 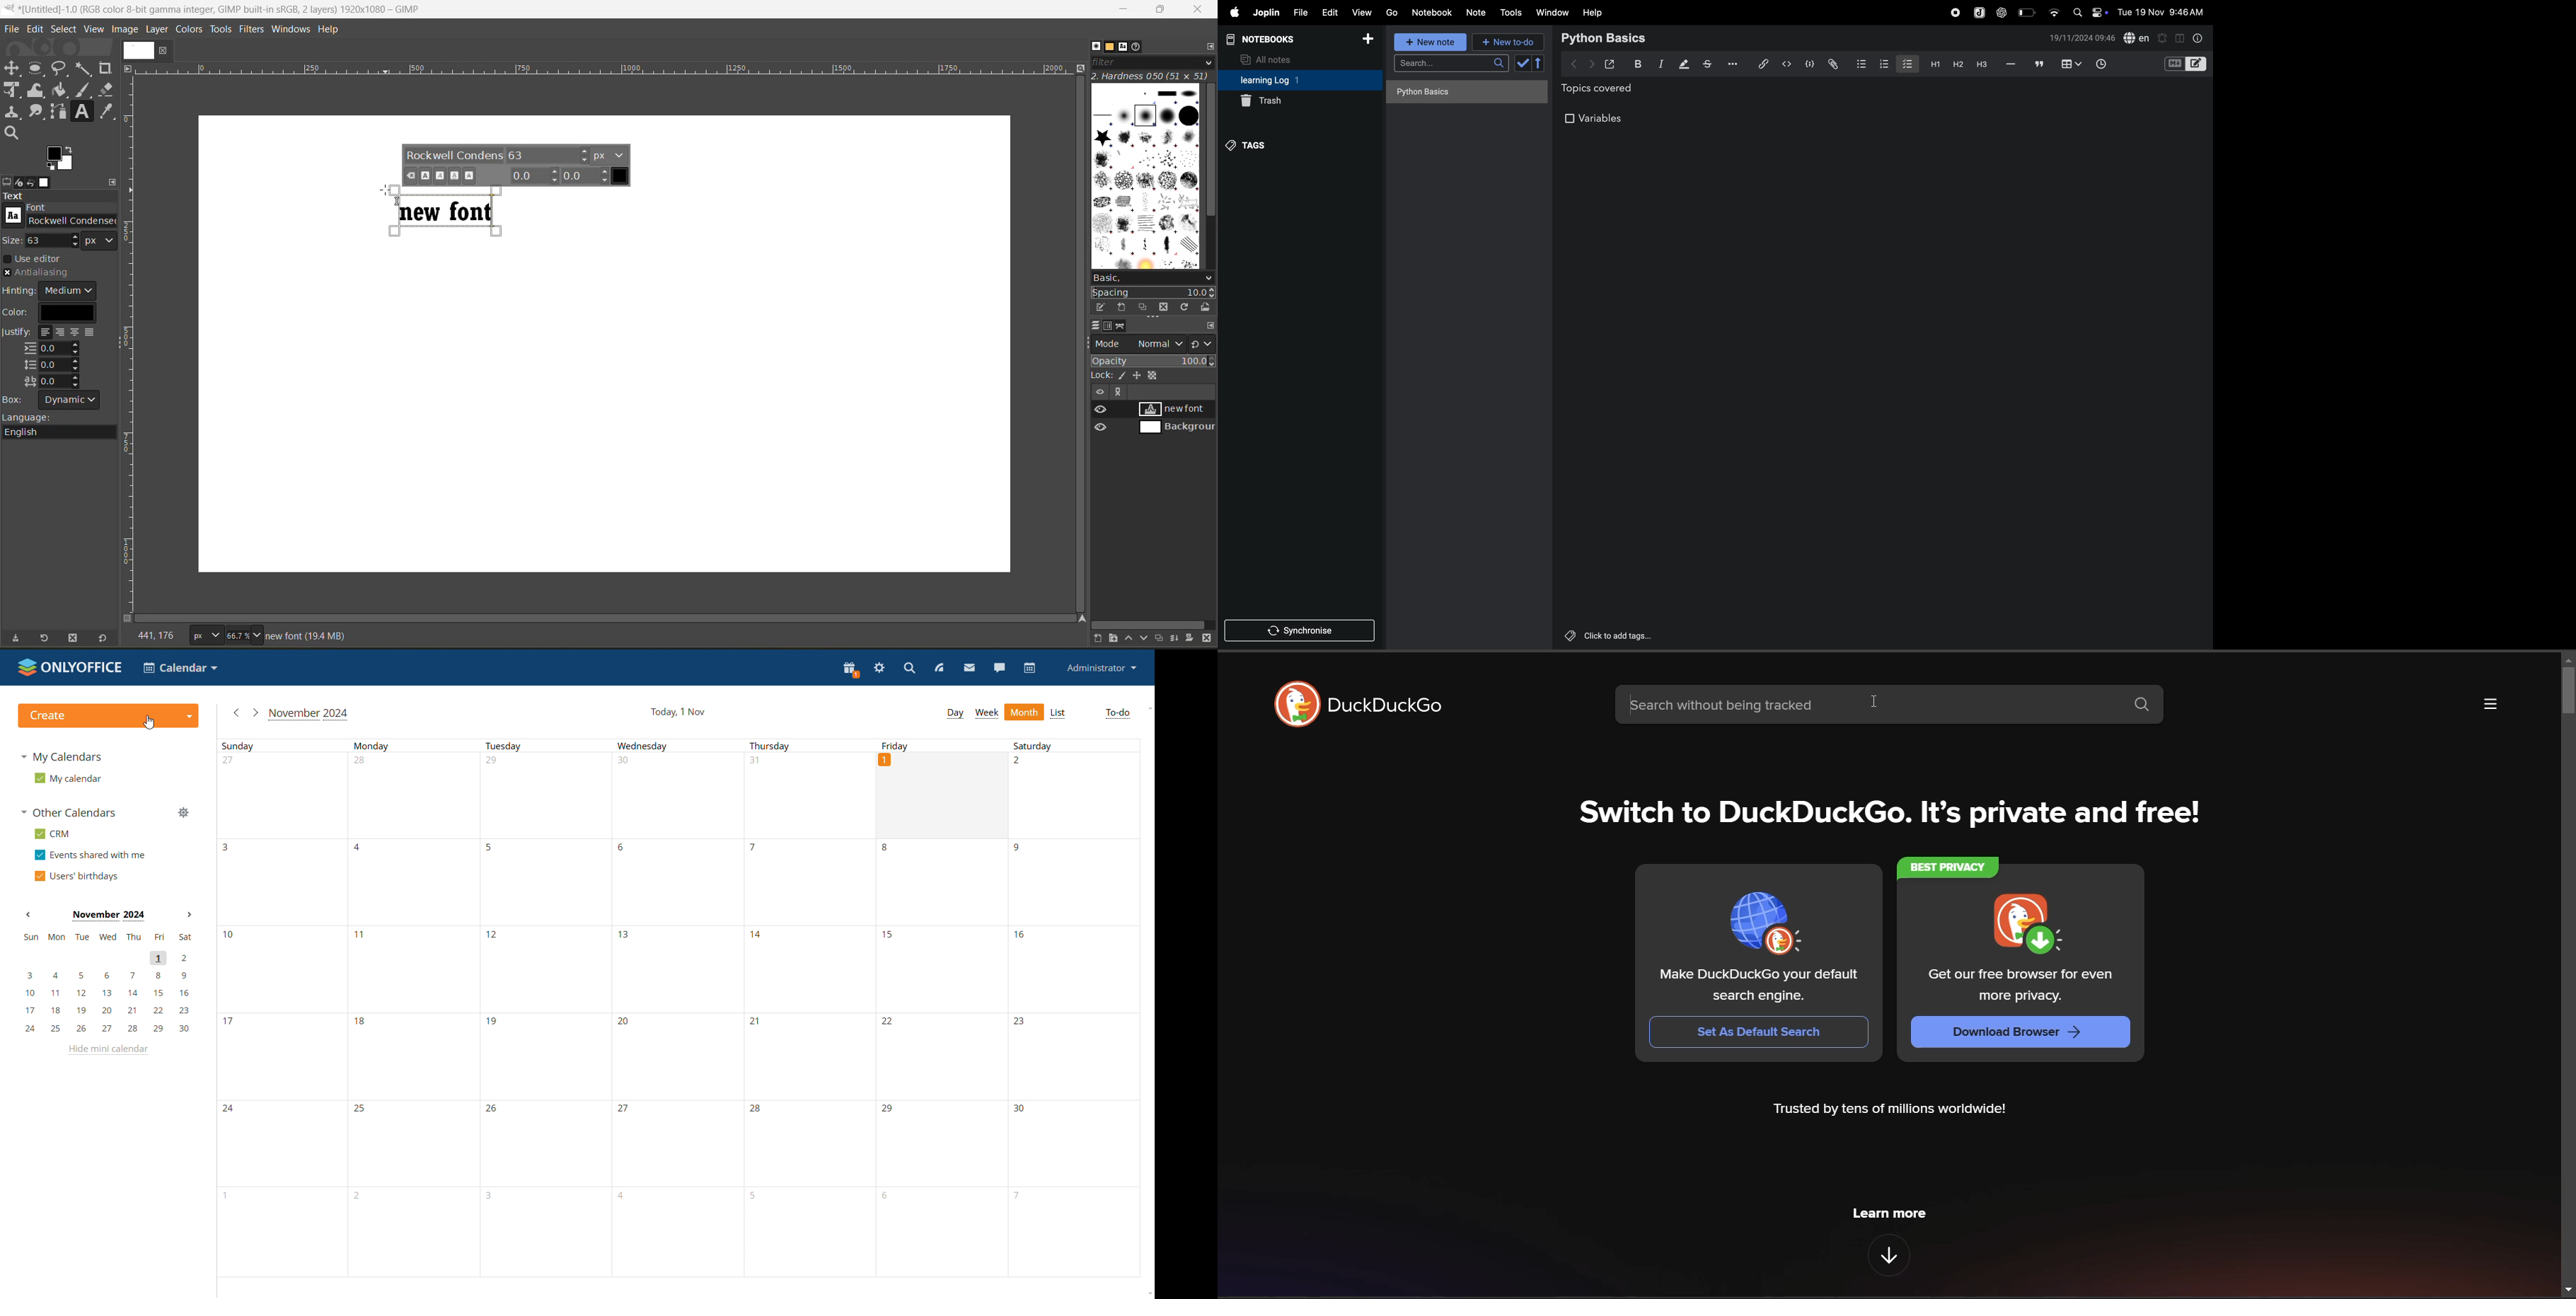 I want to click on numbered list, so click(x=1886, y=64).